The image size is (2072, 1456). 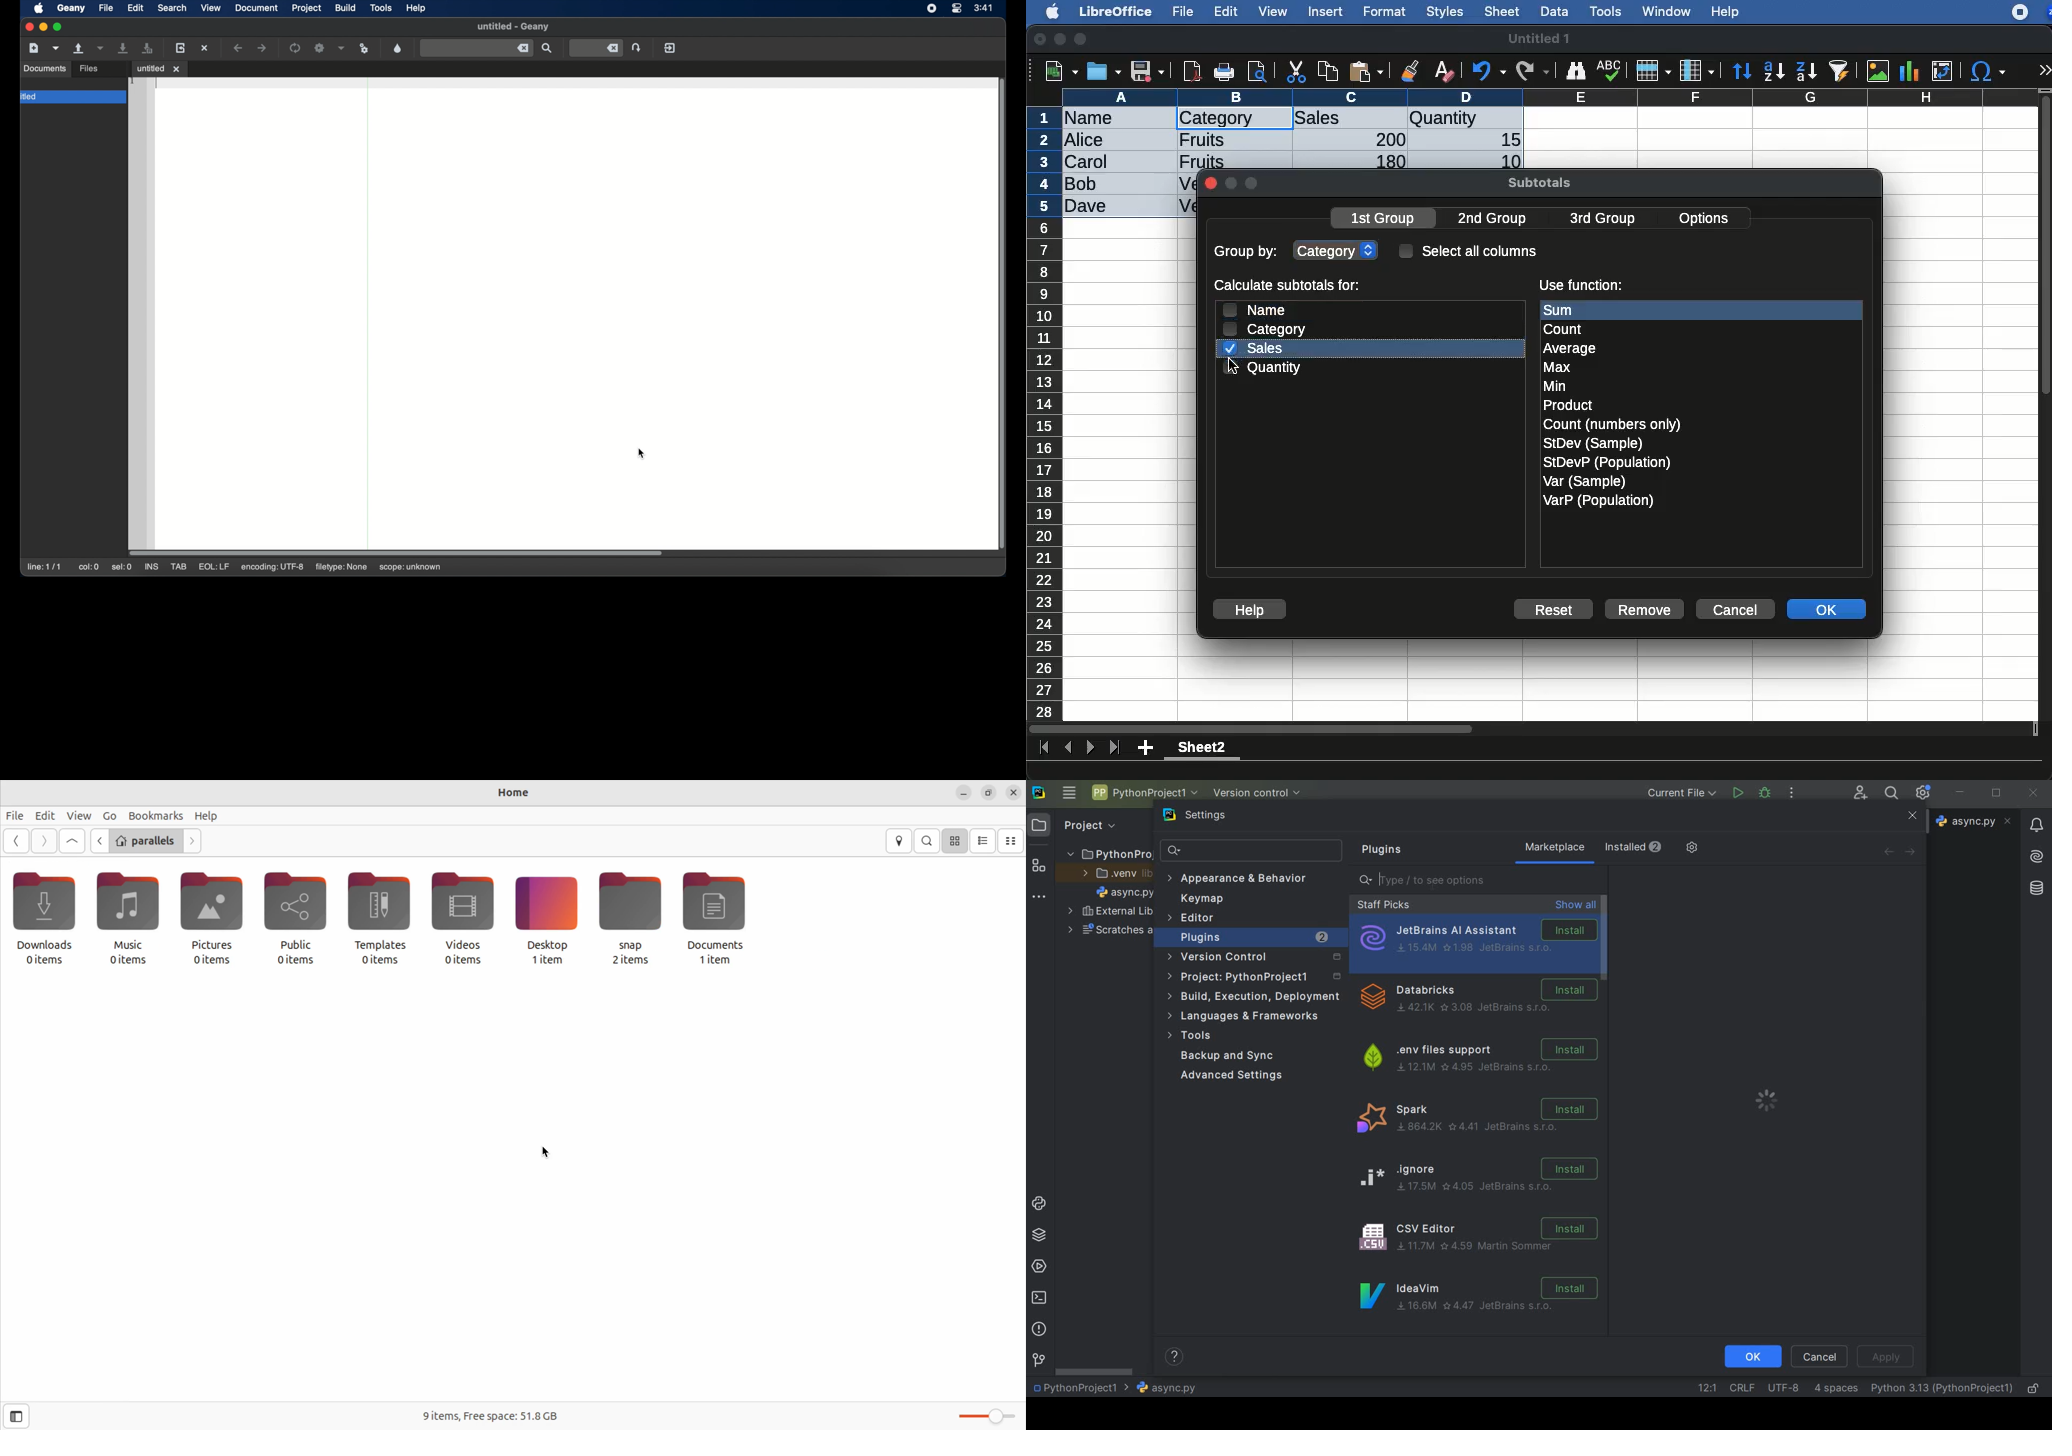 What do you see at coordinates (1094, 119) in the screenshot?
I see `name` at bounding box center [1094, 119].